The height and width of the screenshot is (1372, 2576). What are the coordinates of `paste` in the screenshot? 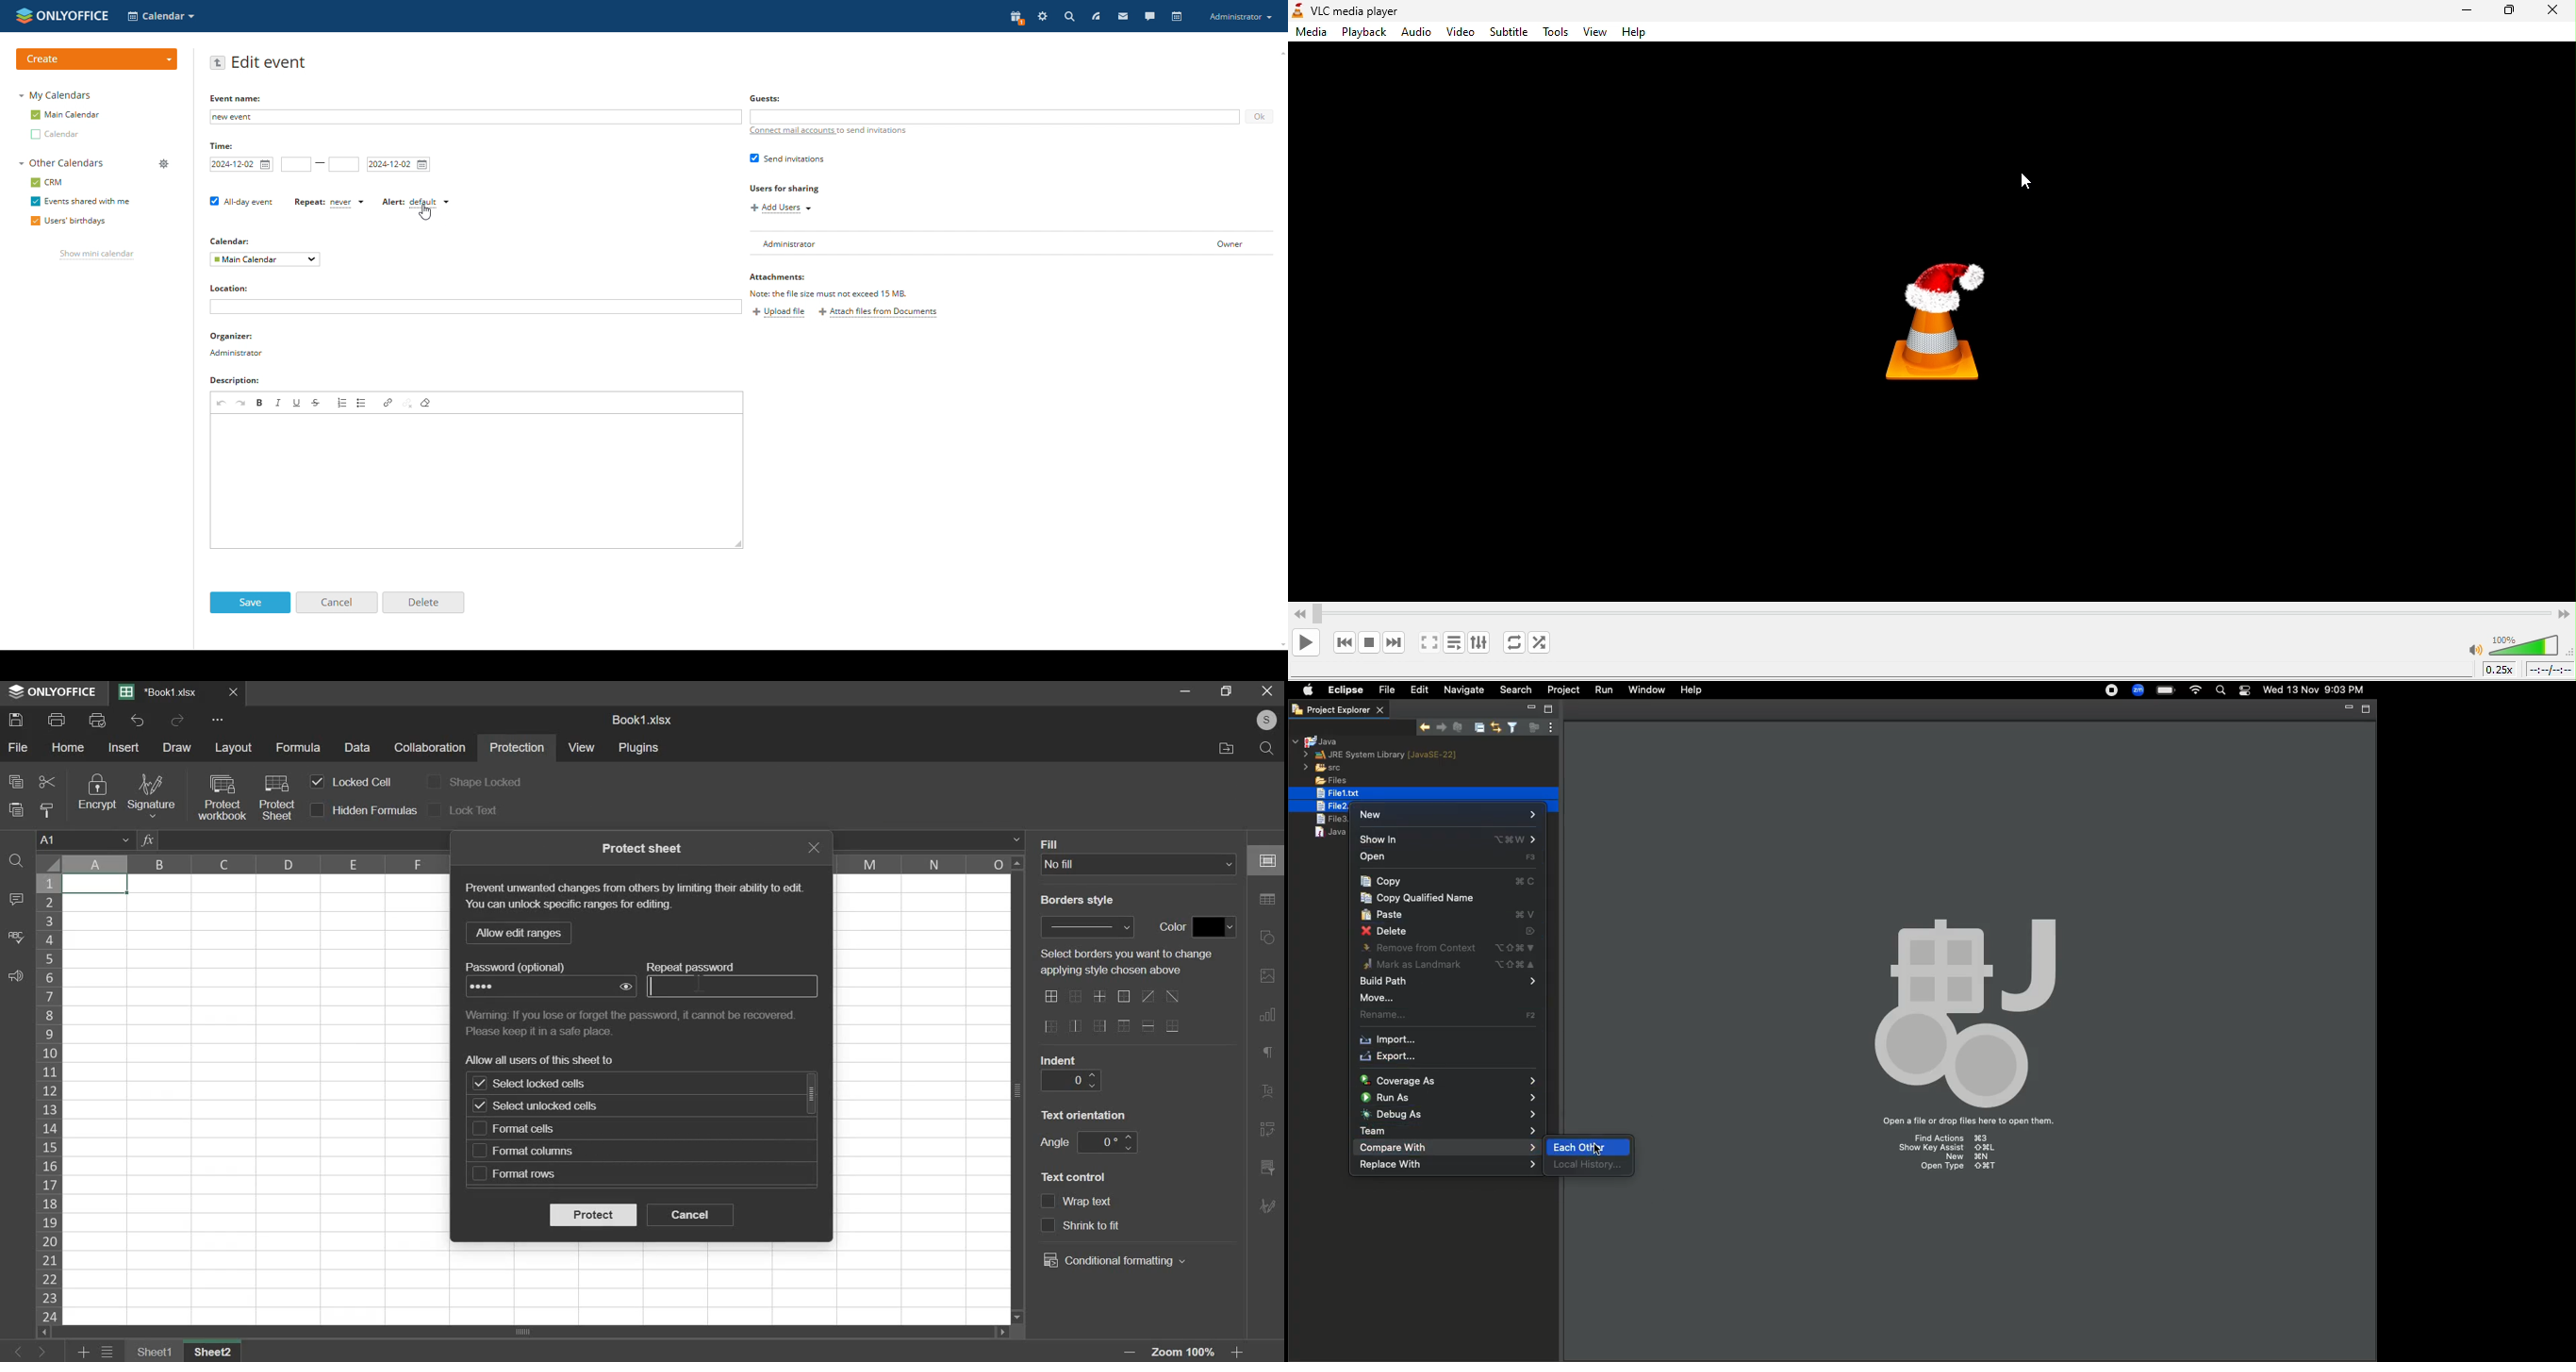 It's located at (15, 808).